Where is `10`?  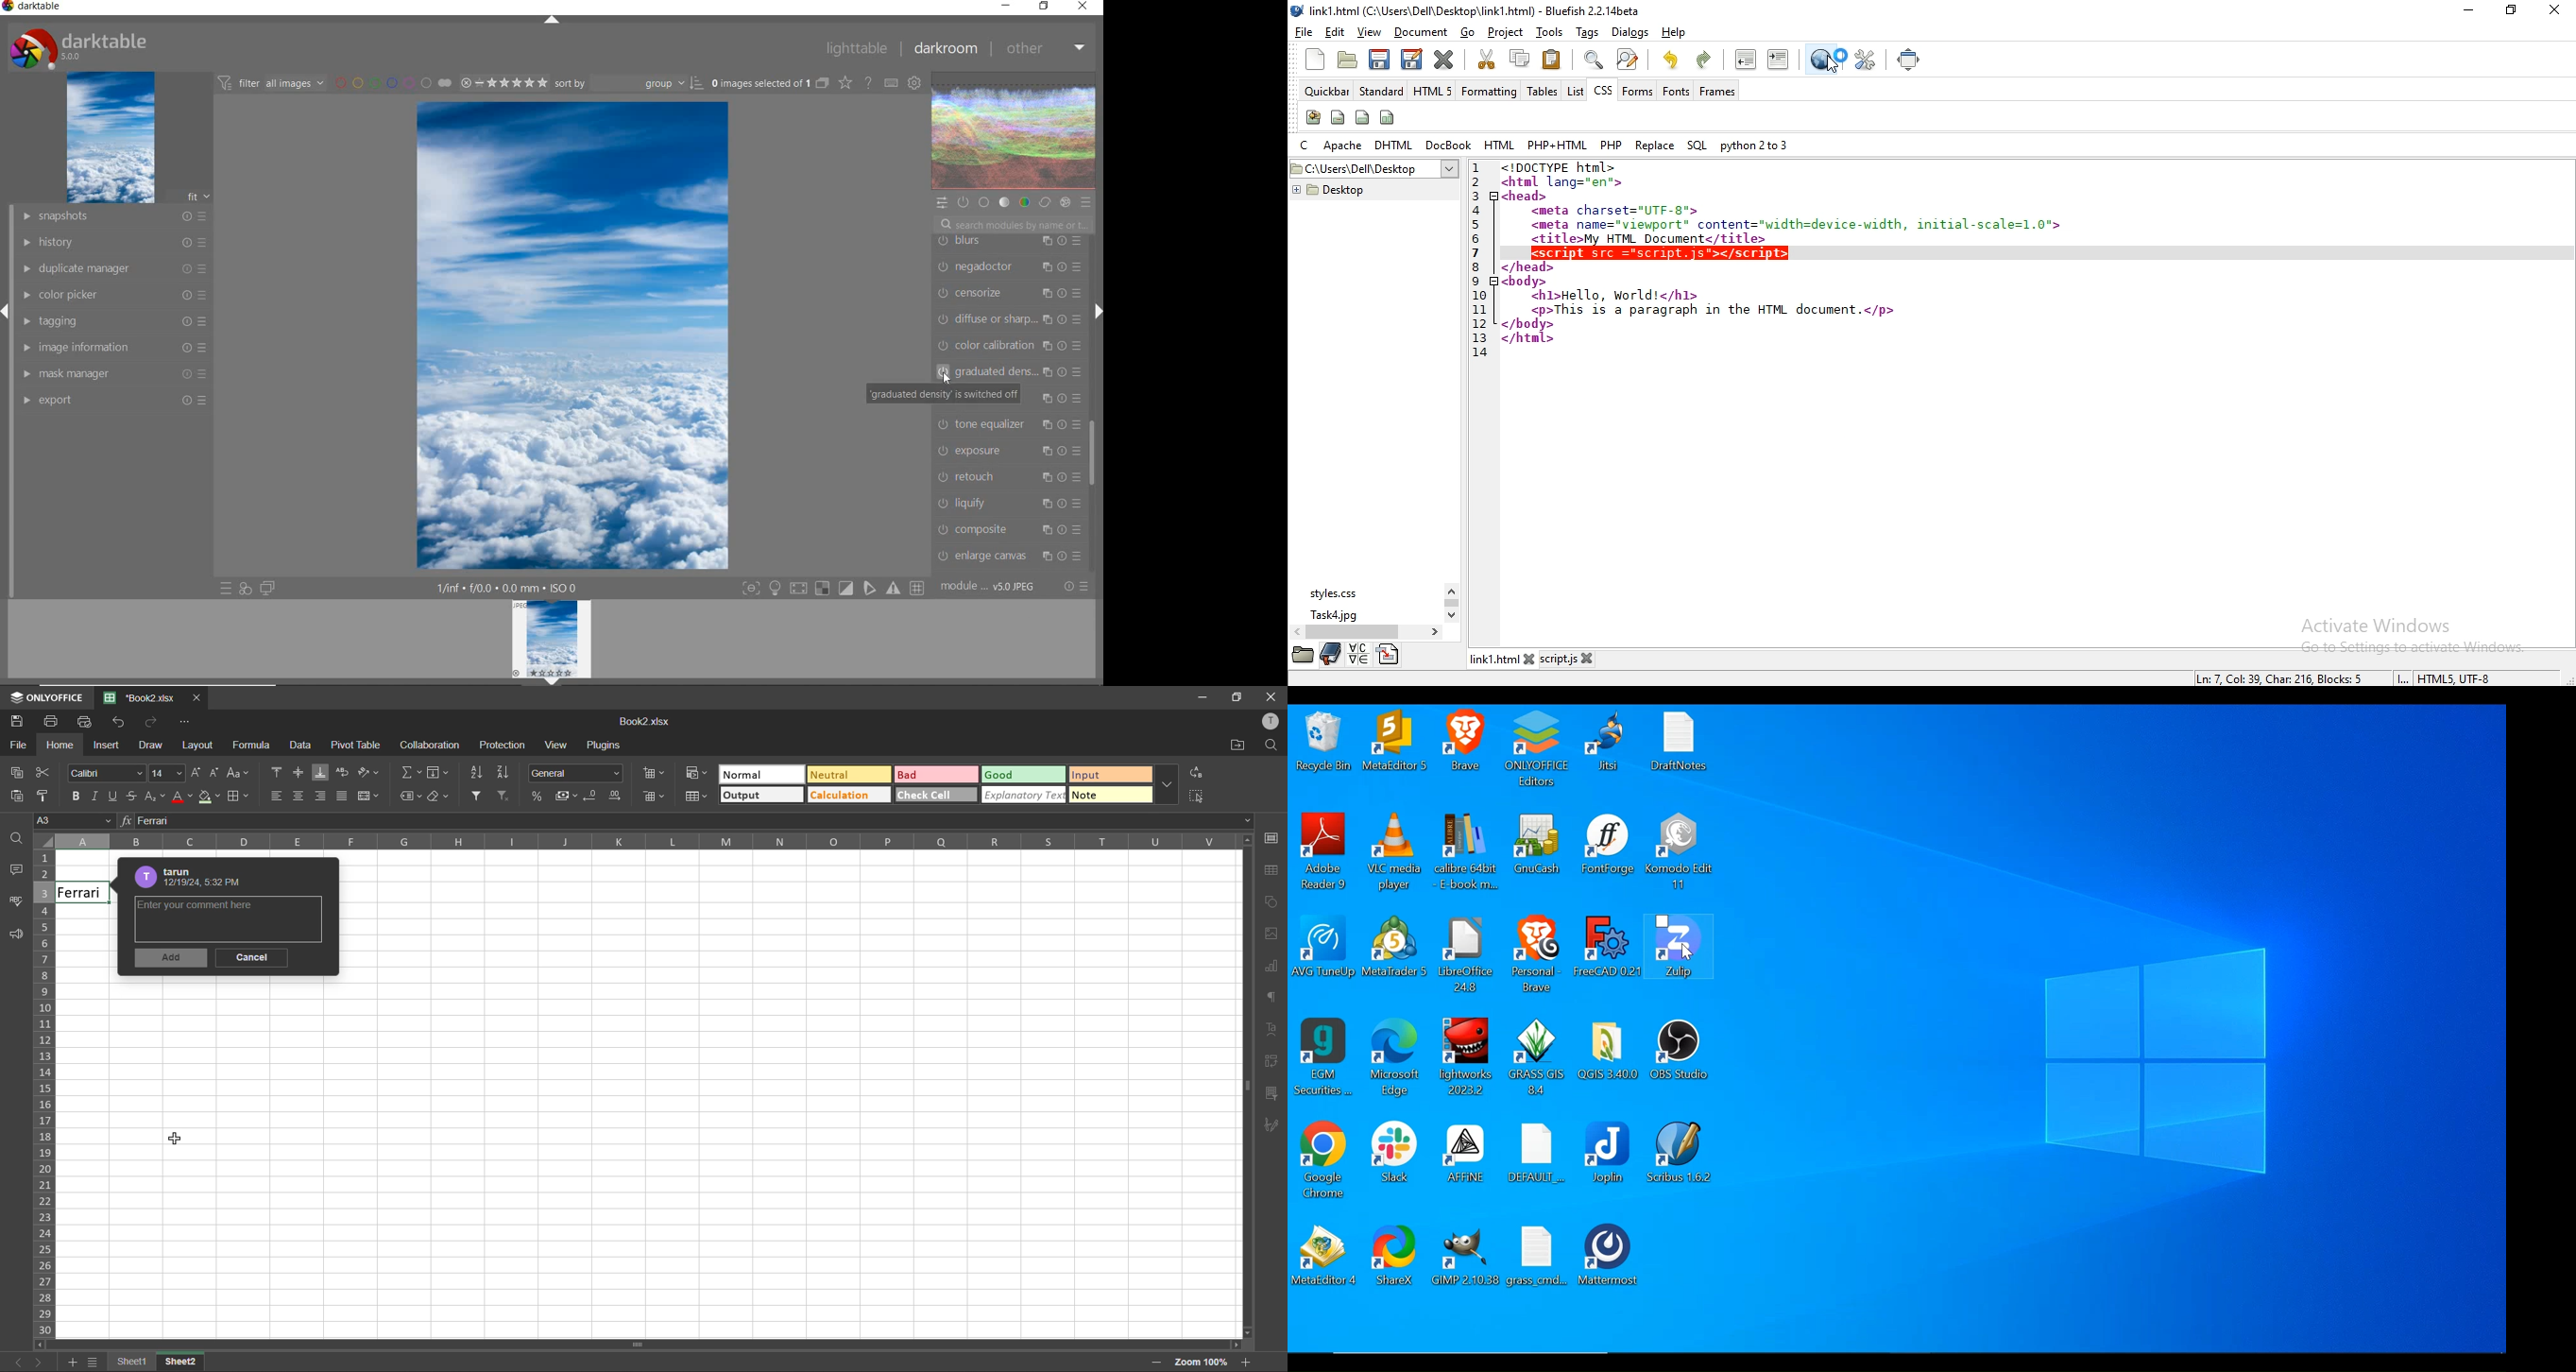
10 is located at coordinates (1479, 296).